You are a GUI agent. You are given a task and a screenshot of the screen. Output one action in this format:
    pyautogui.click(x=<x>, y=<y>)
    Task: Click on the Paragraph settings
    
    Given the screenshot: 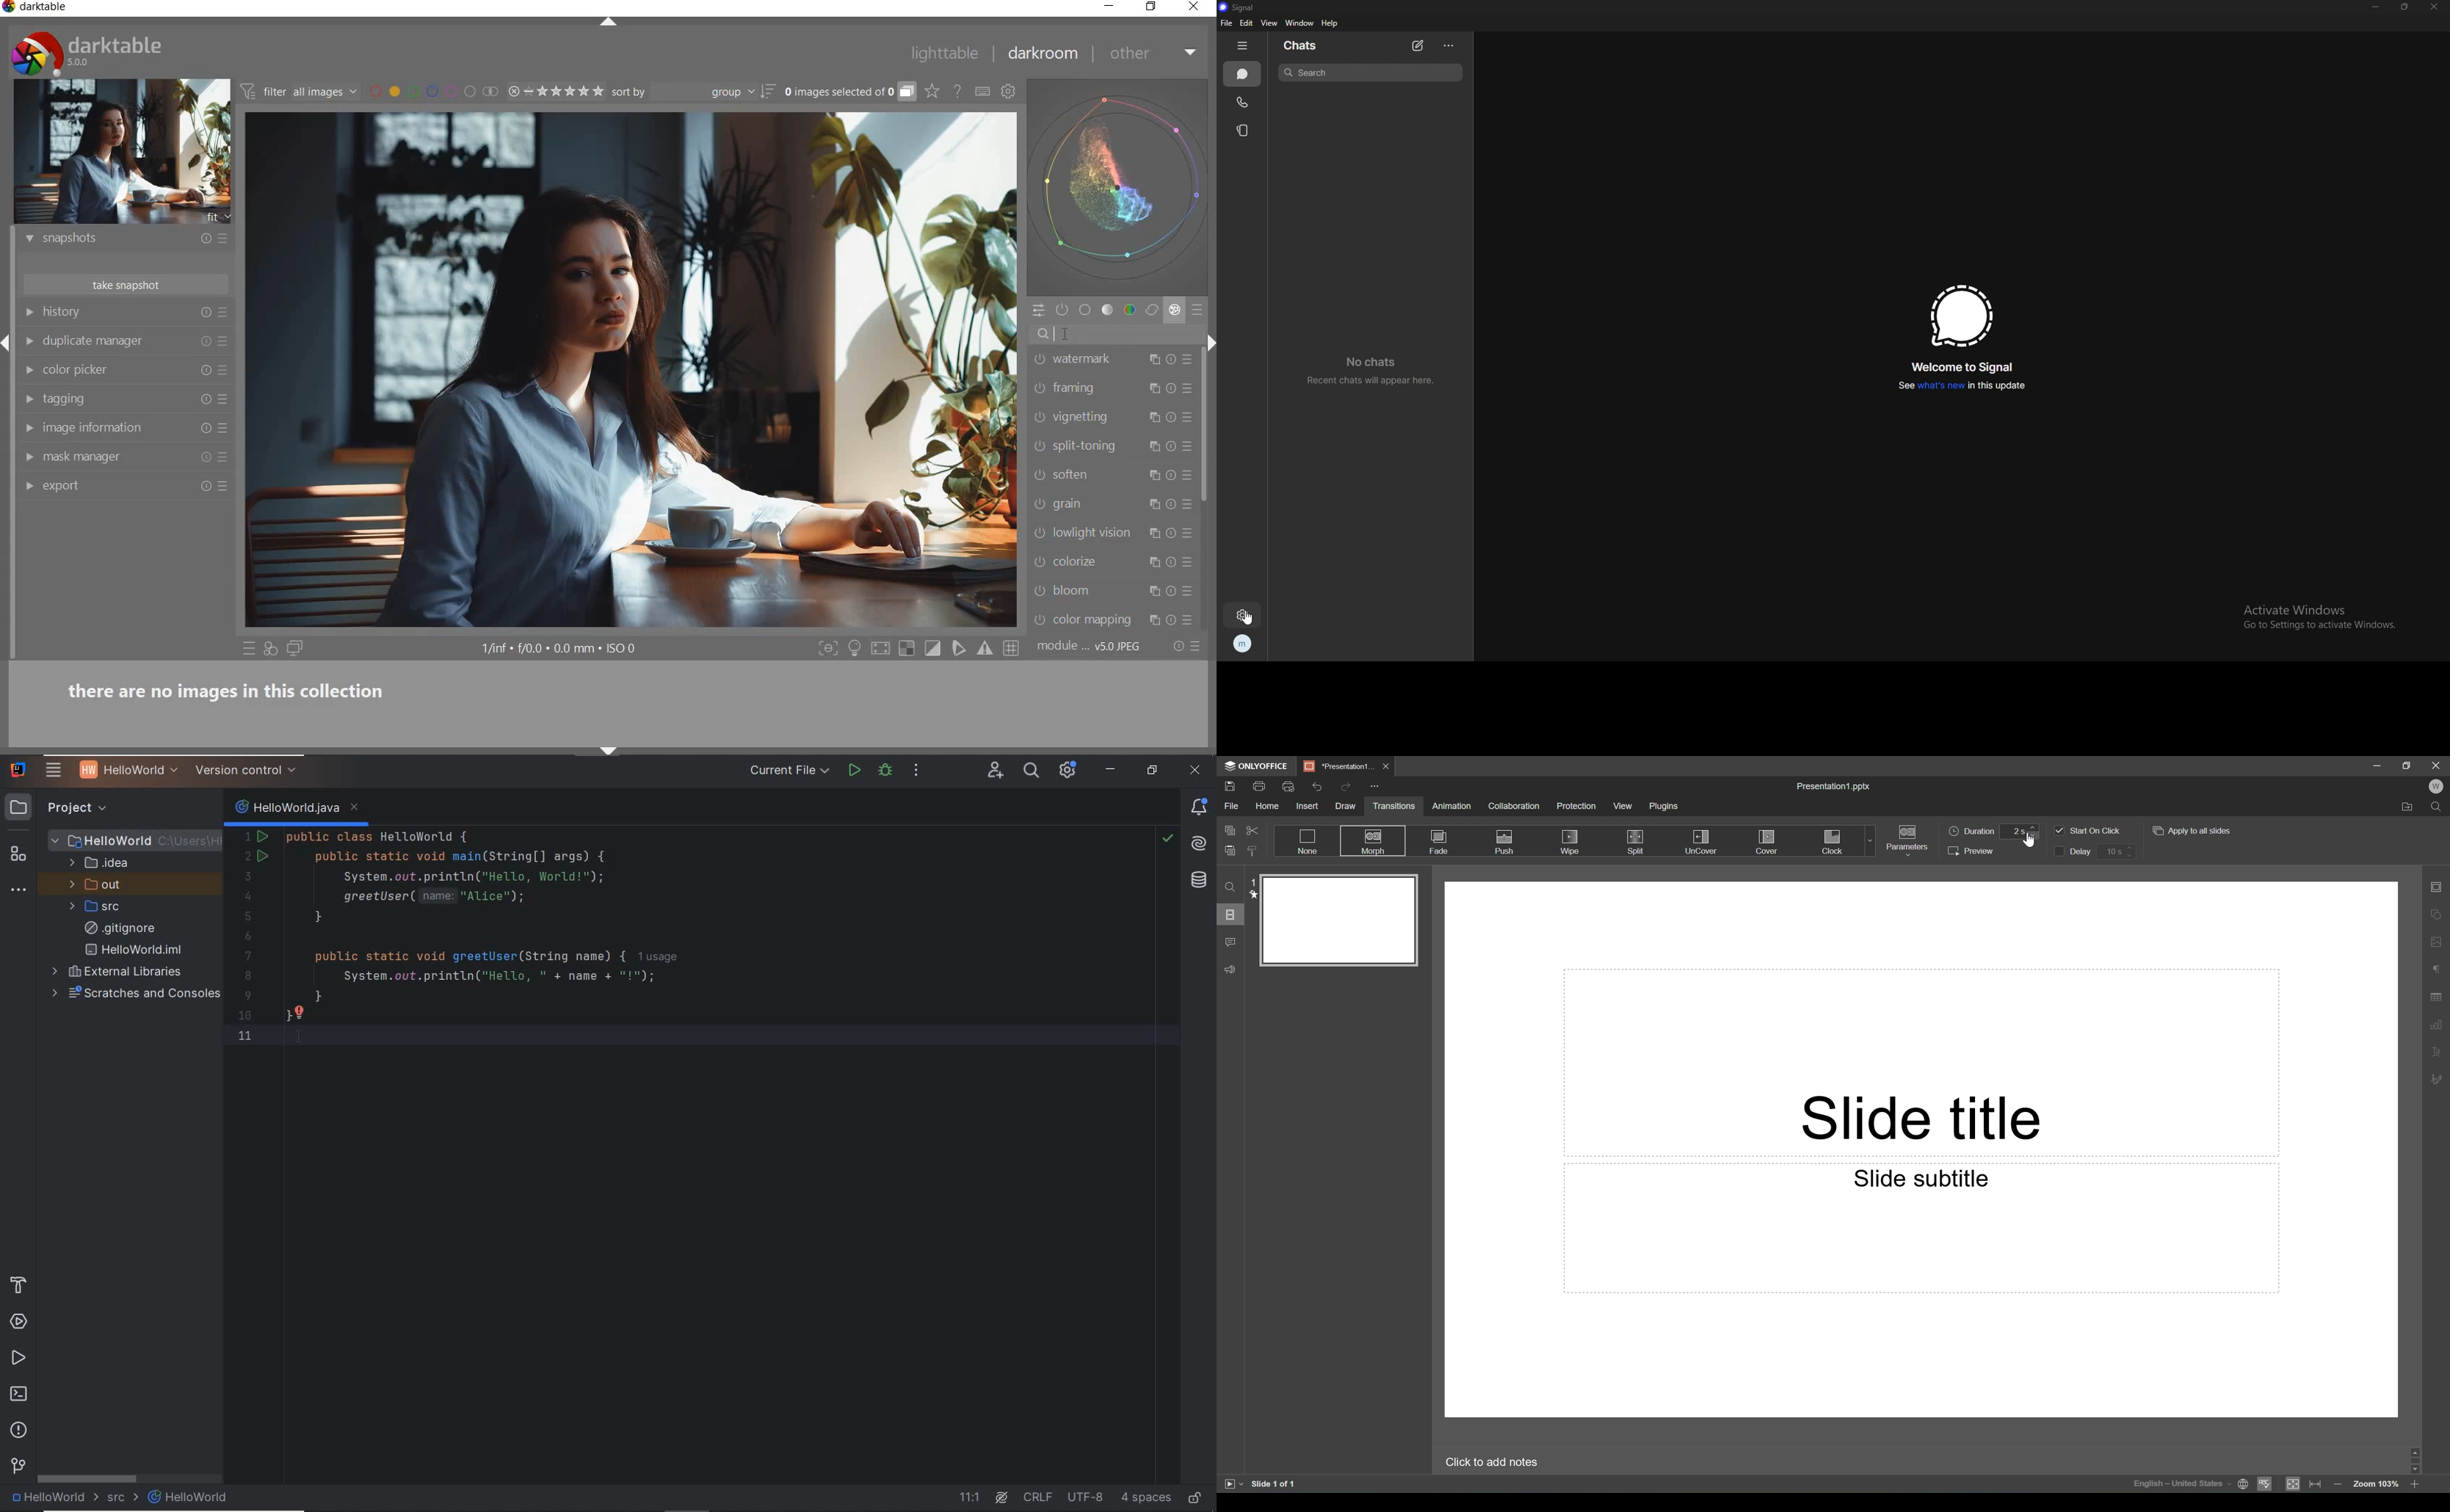 What is the action you would take?
    pyautogui.click(x=2437, y=971)
    